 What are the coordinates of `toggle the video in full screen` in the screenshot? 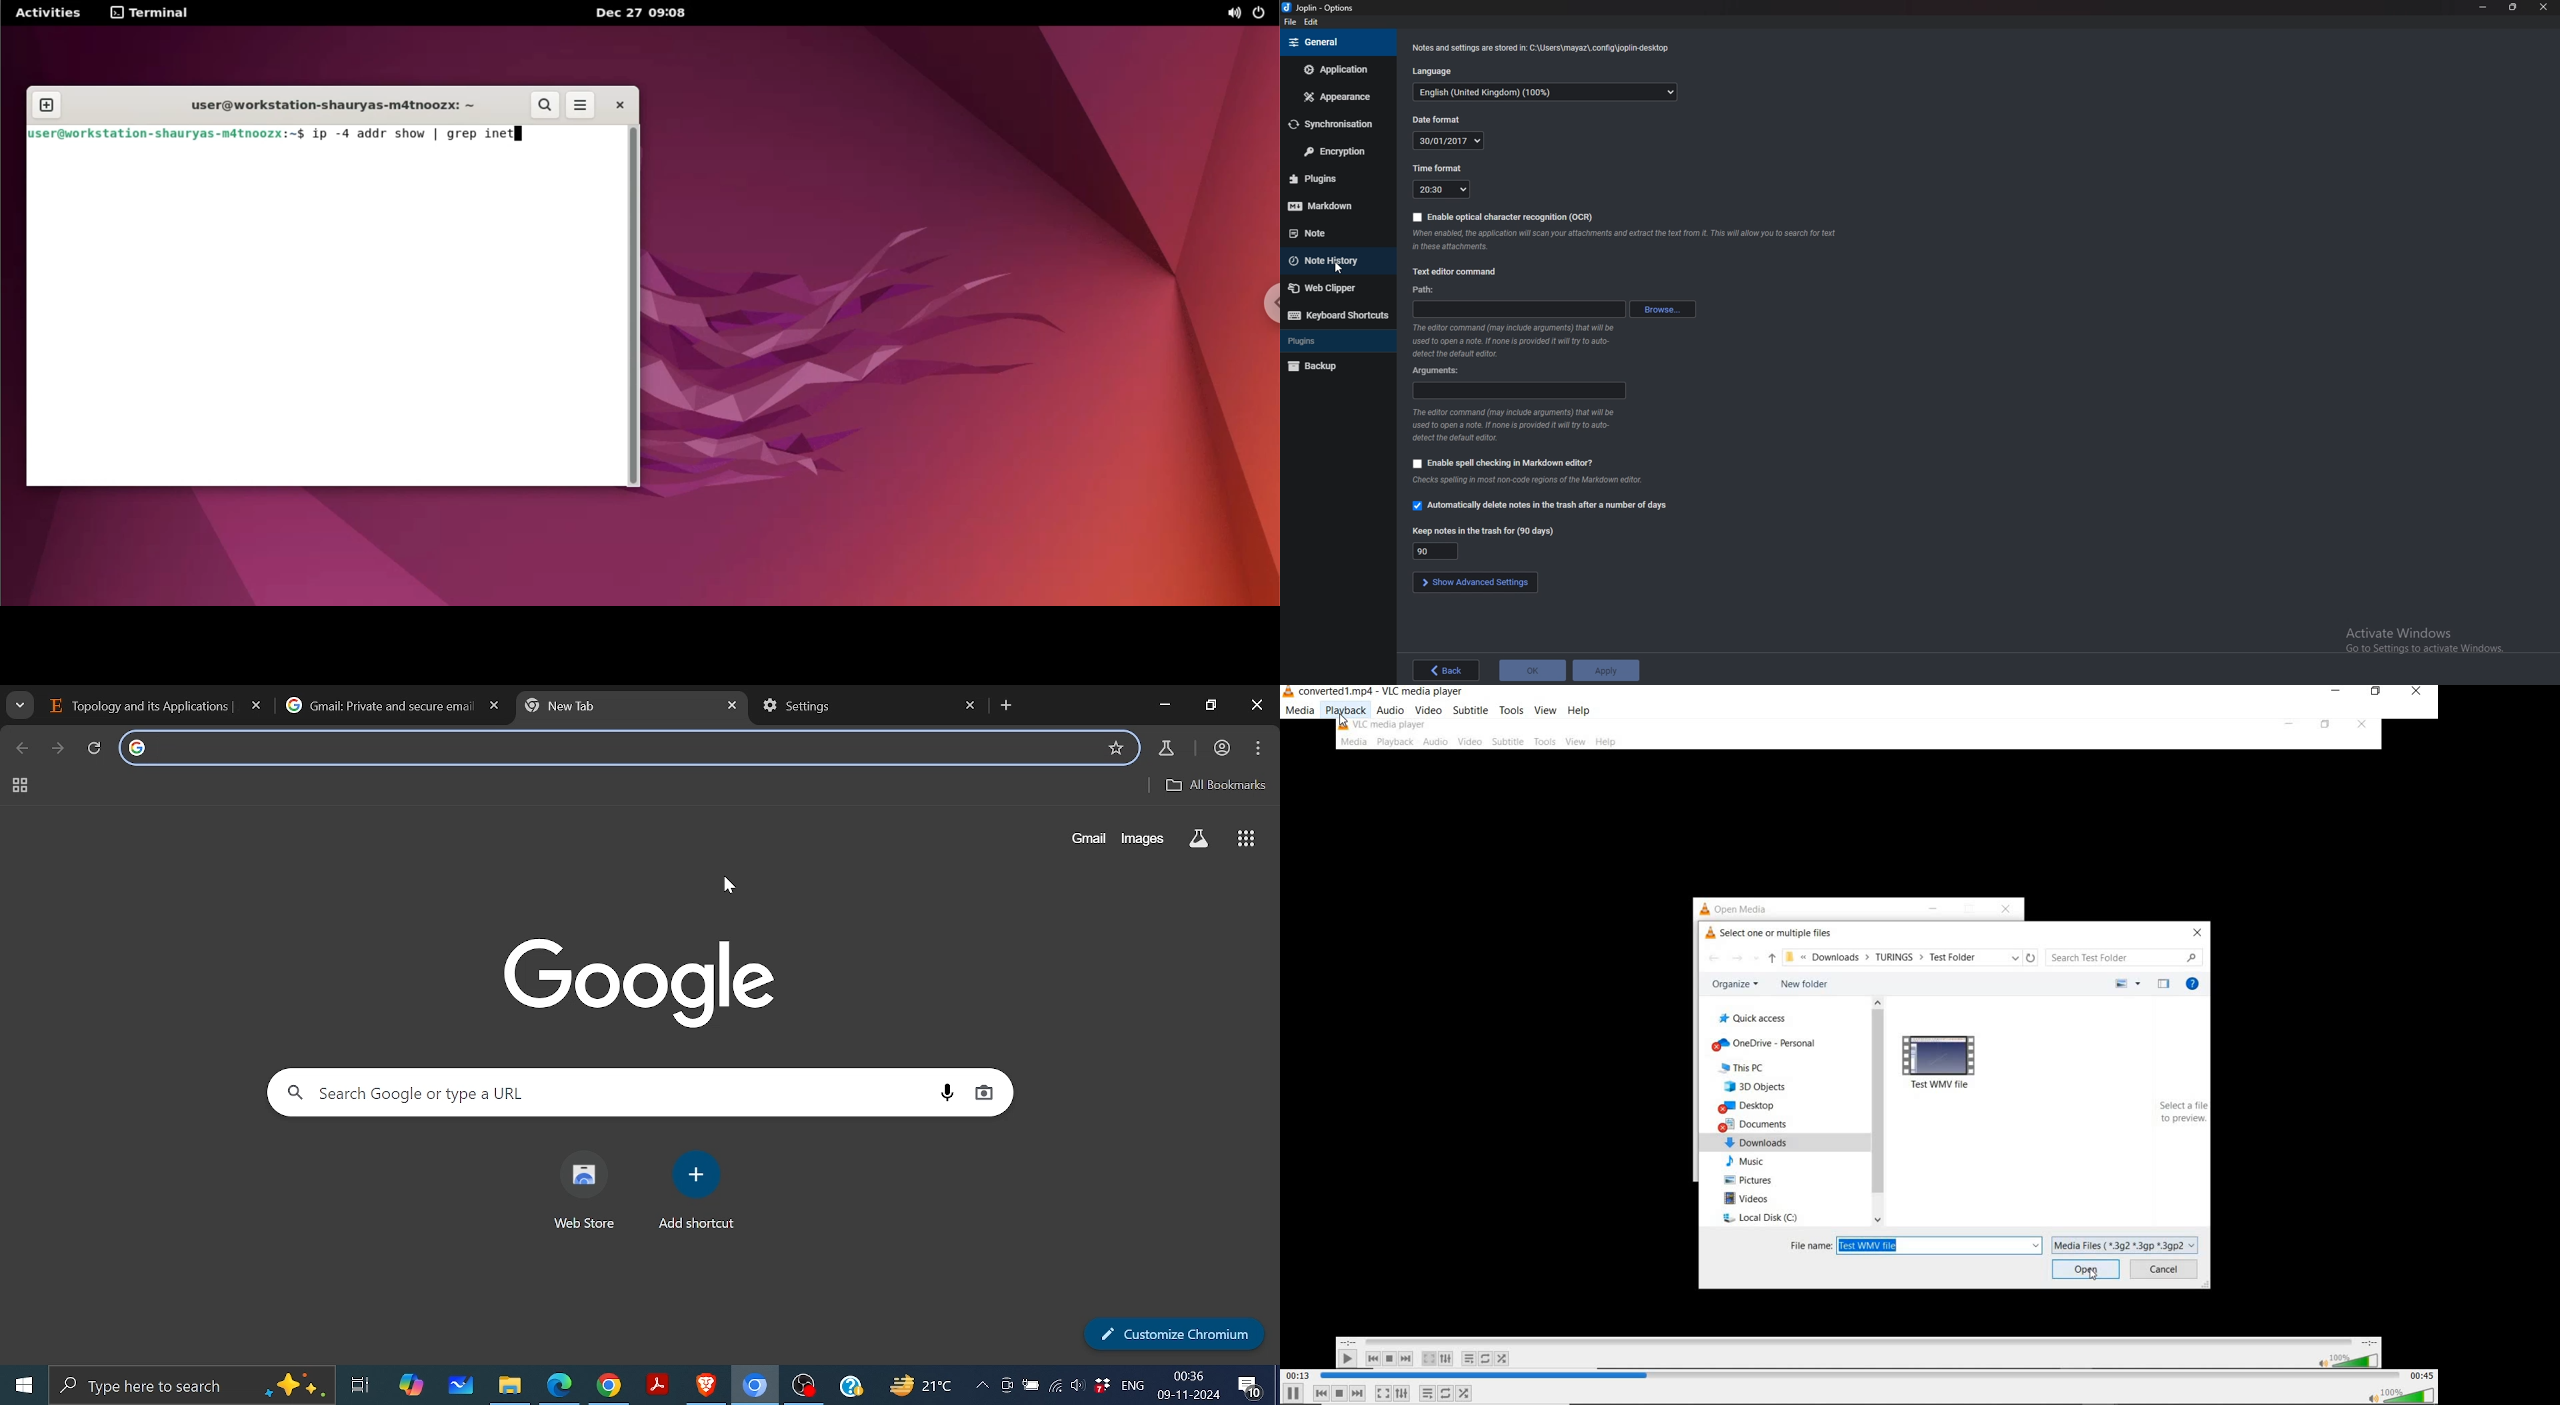 It's located at (1383, 1393).